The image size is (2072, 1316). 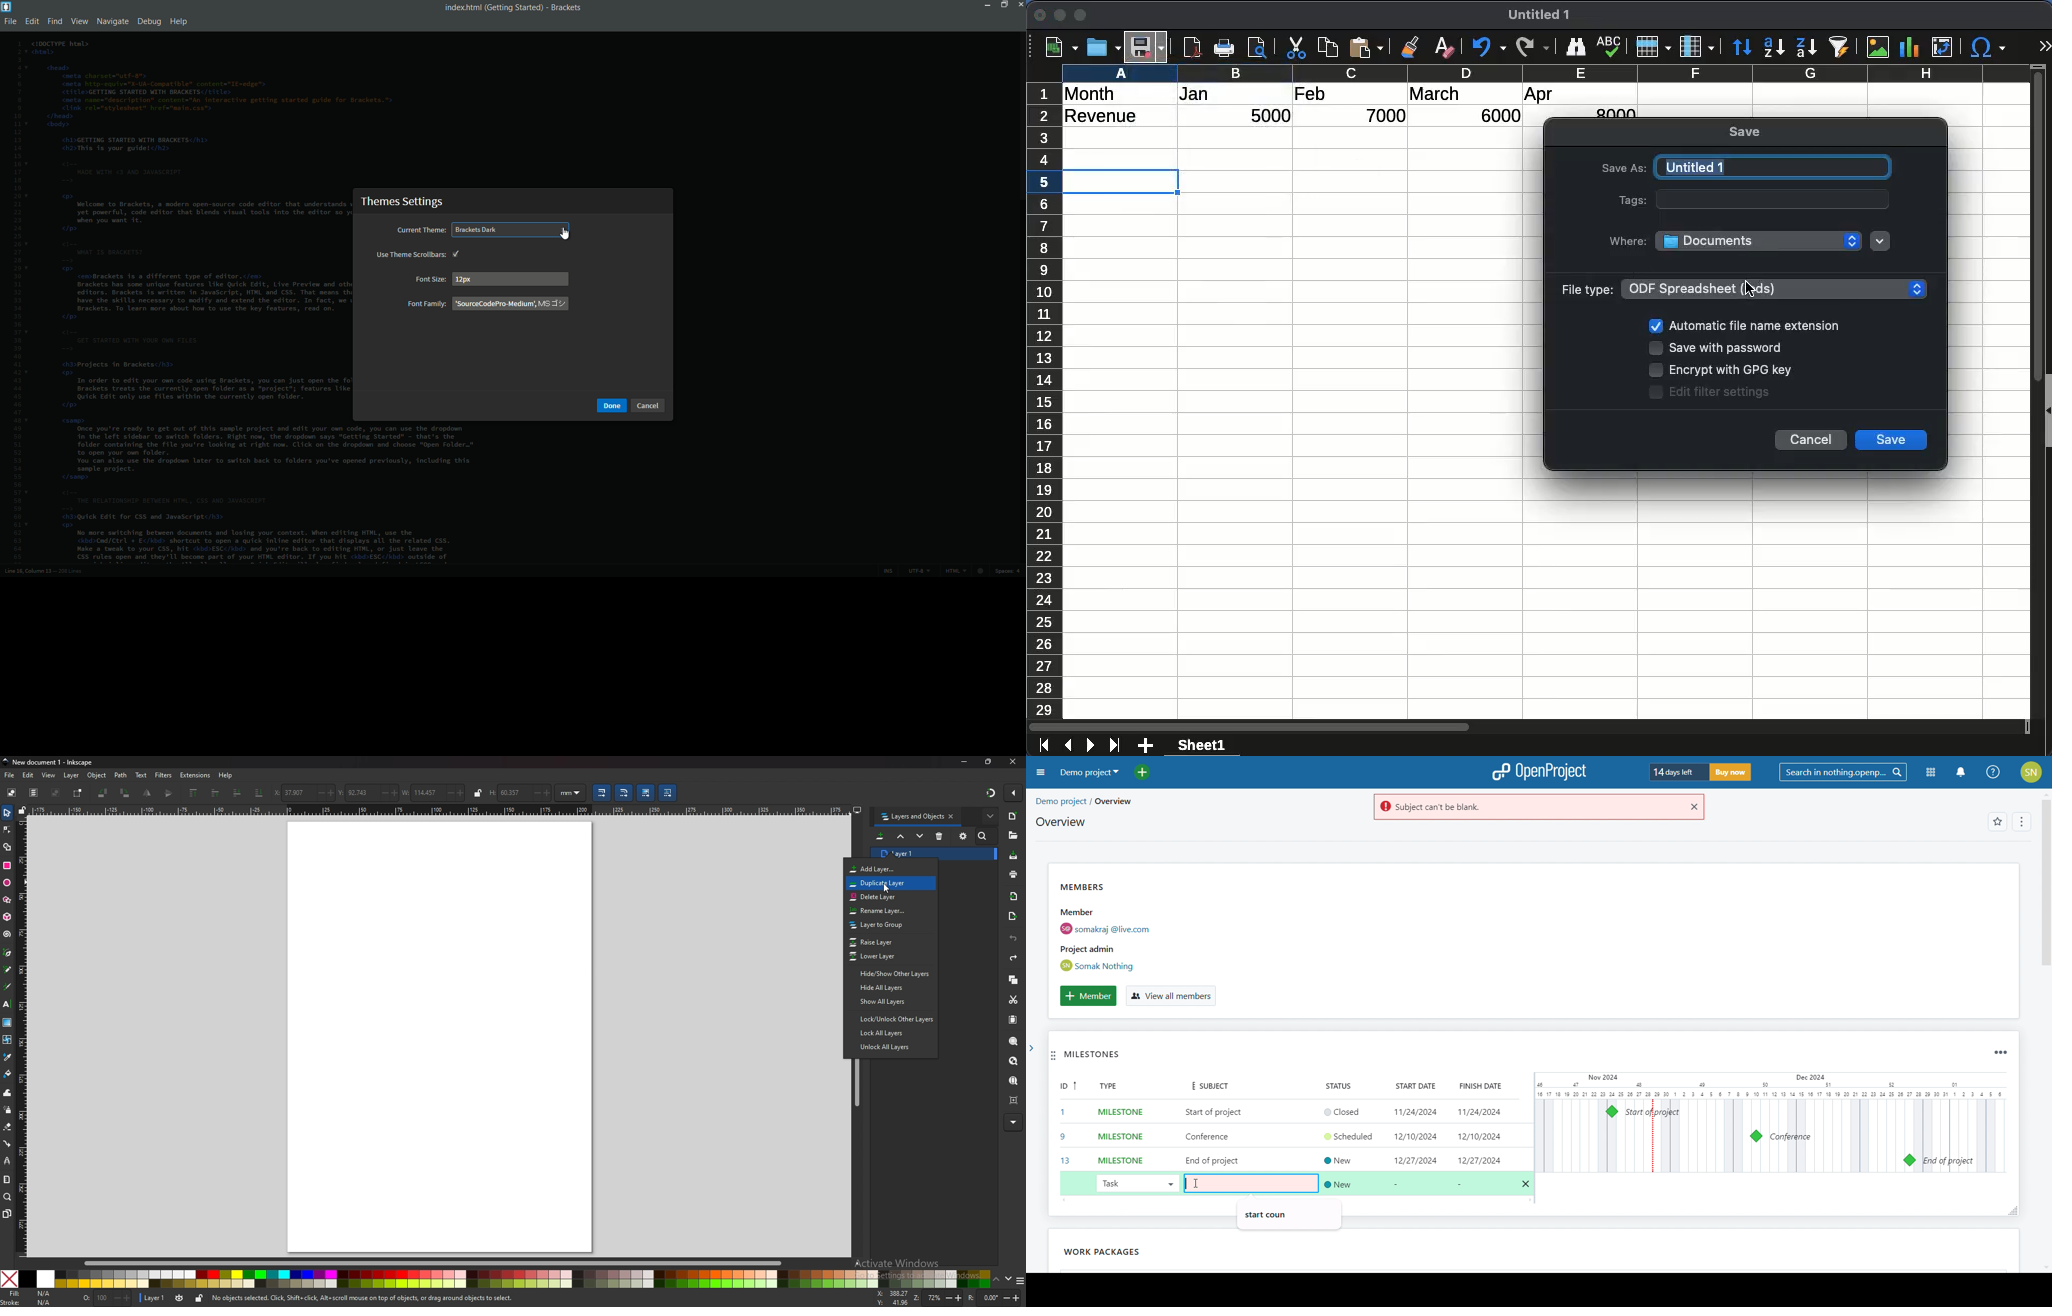 I want to click on navigate menu, so click(x=112, y=21).